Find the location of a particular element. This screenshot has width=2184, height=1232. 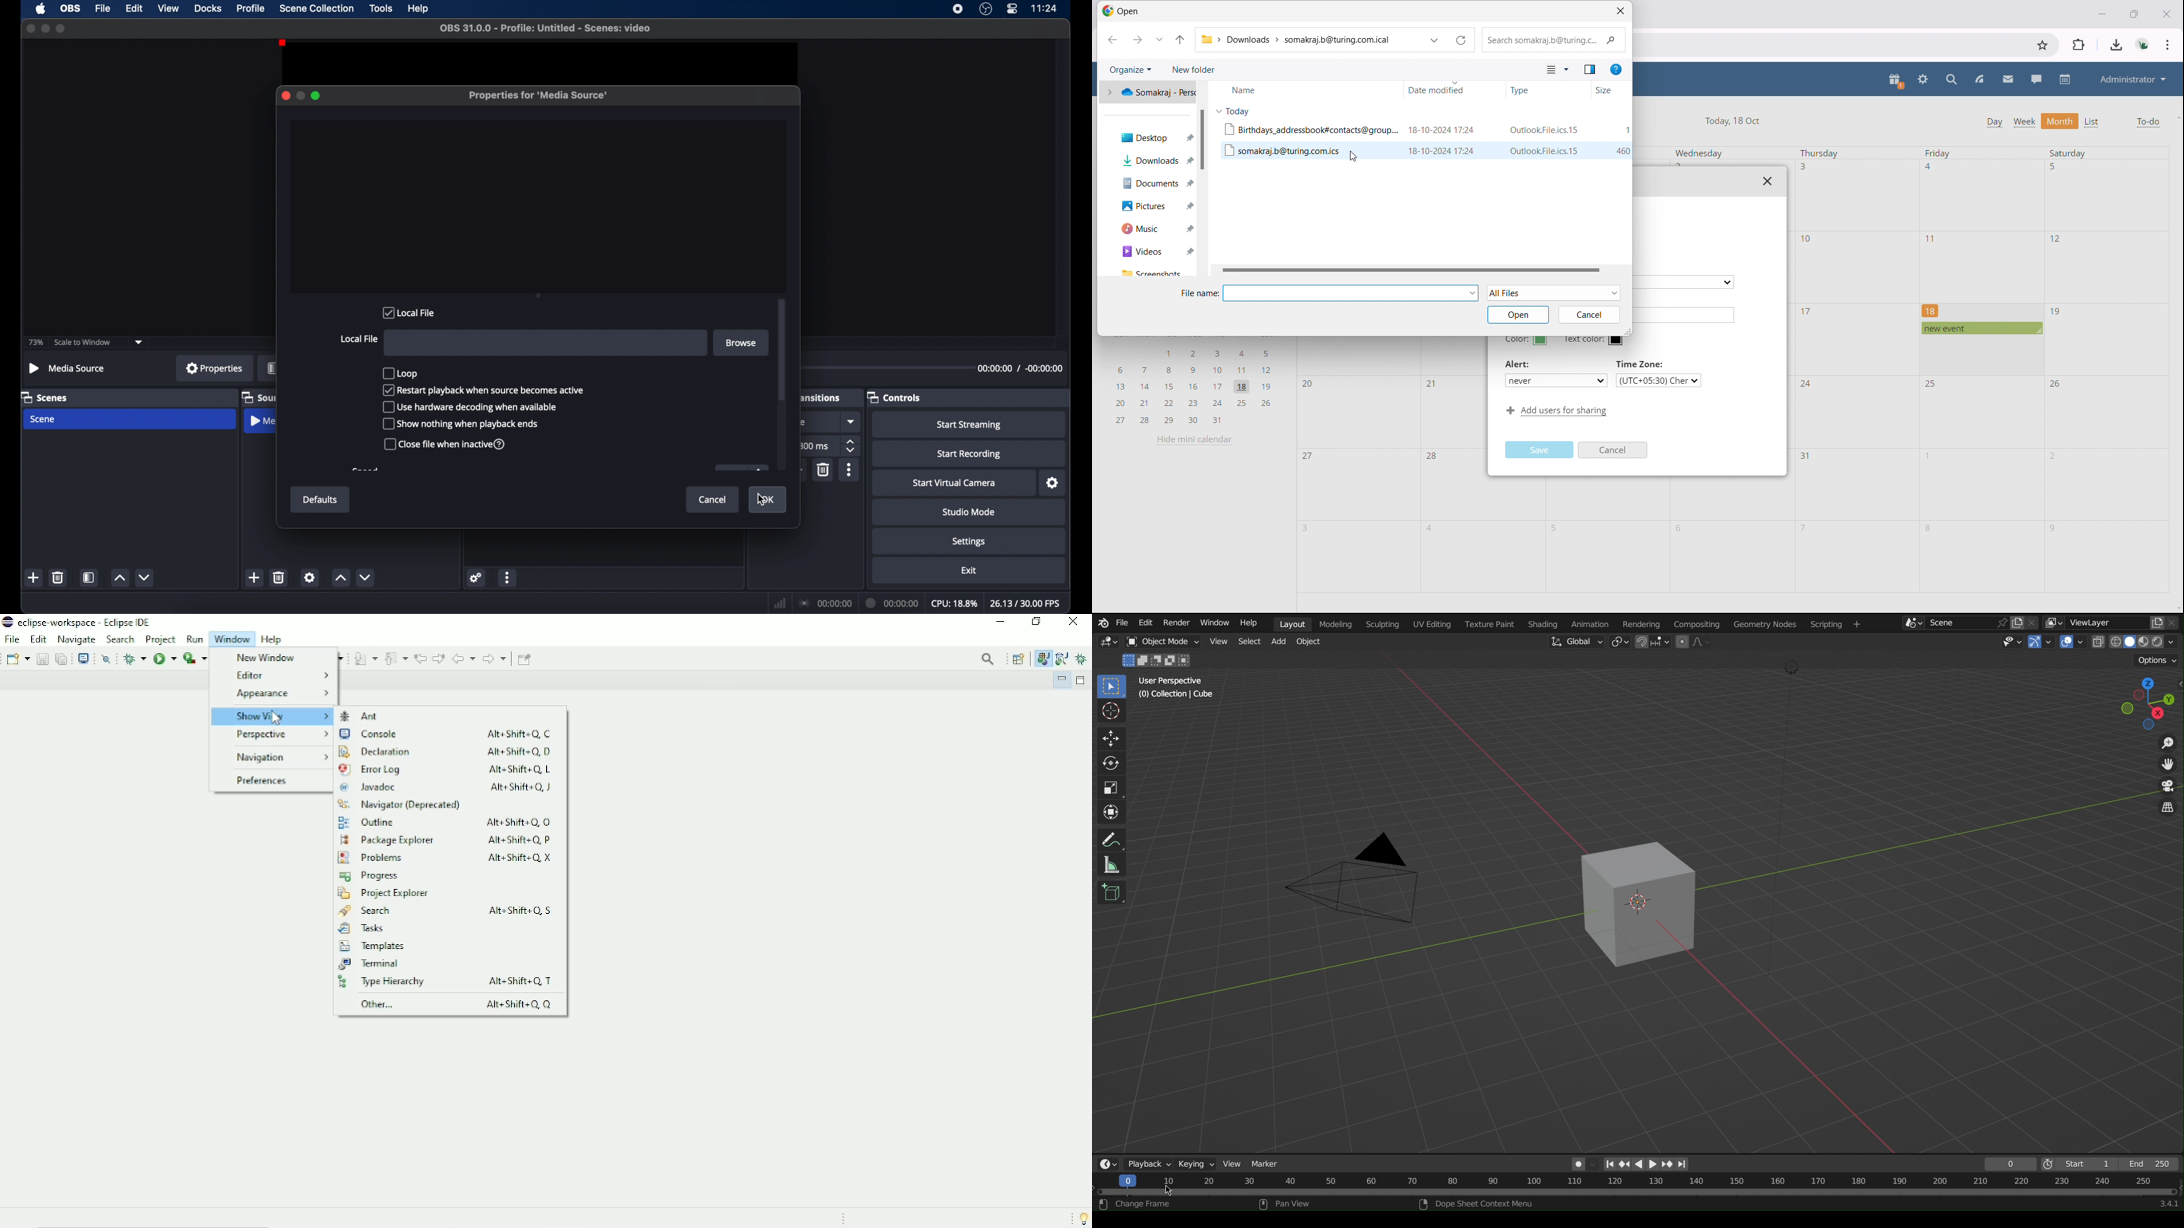

search is located at coordinates (1953, 80).